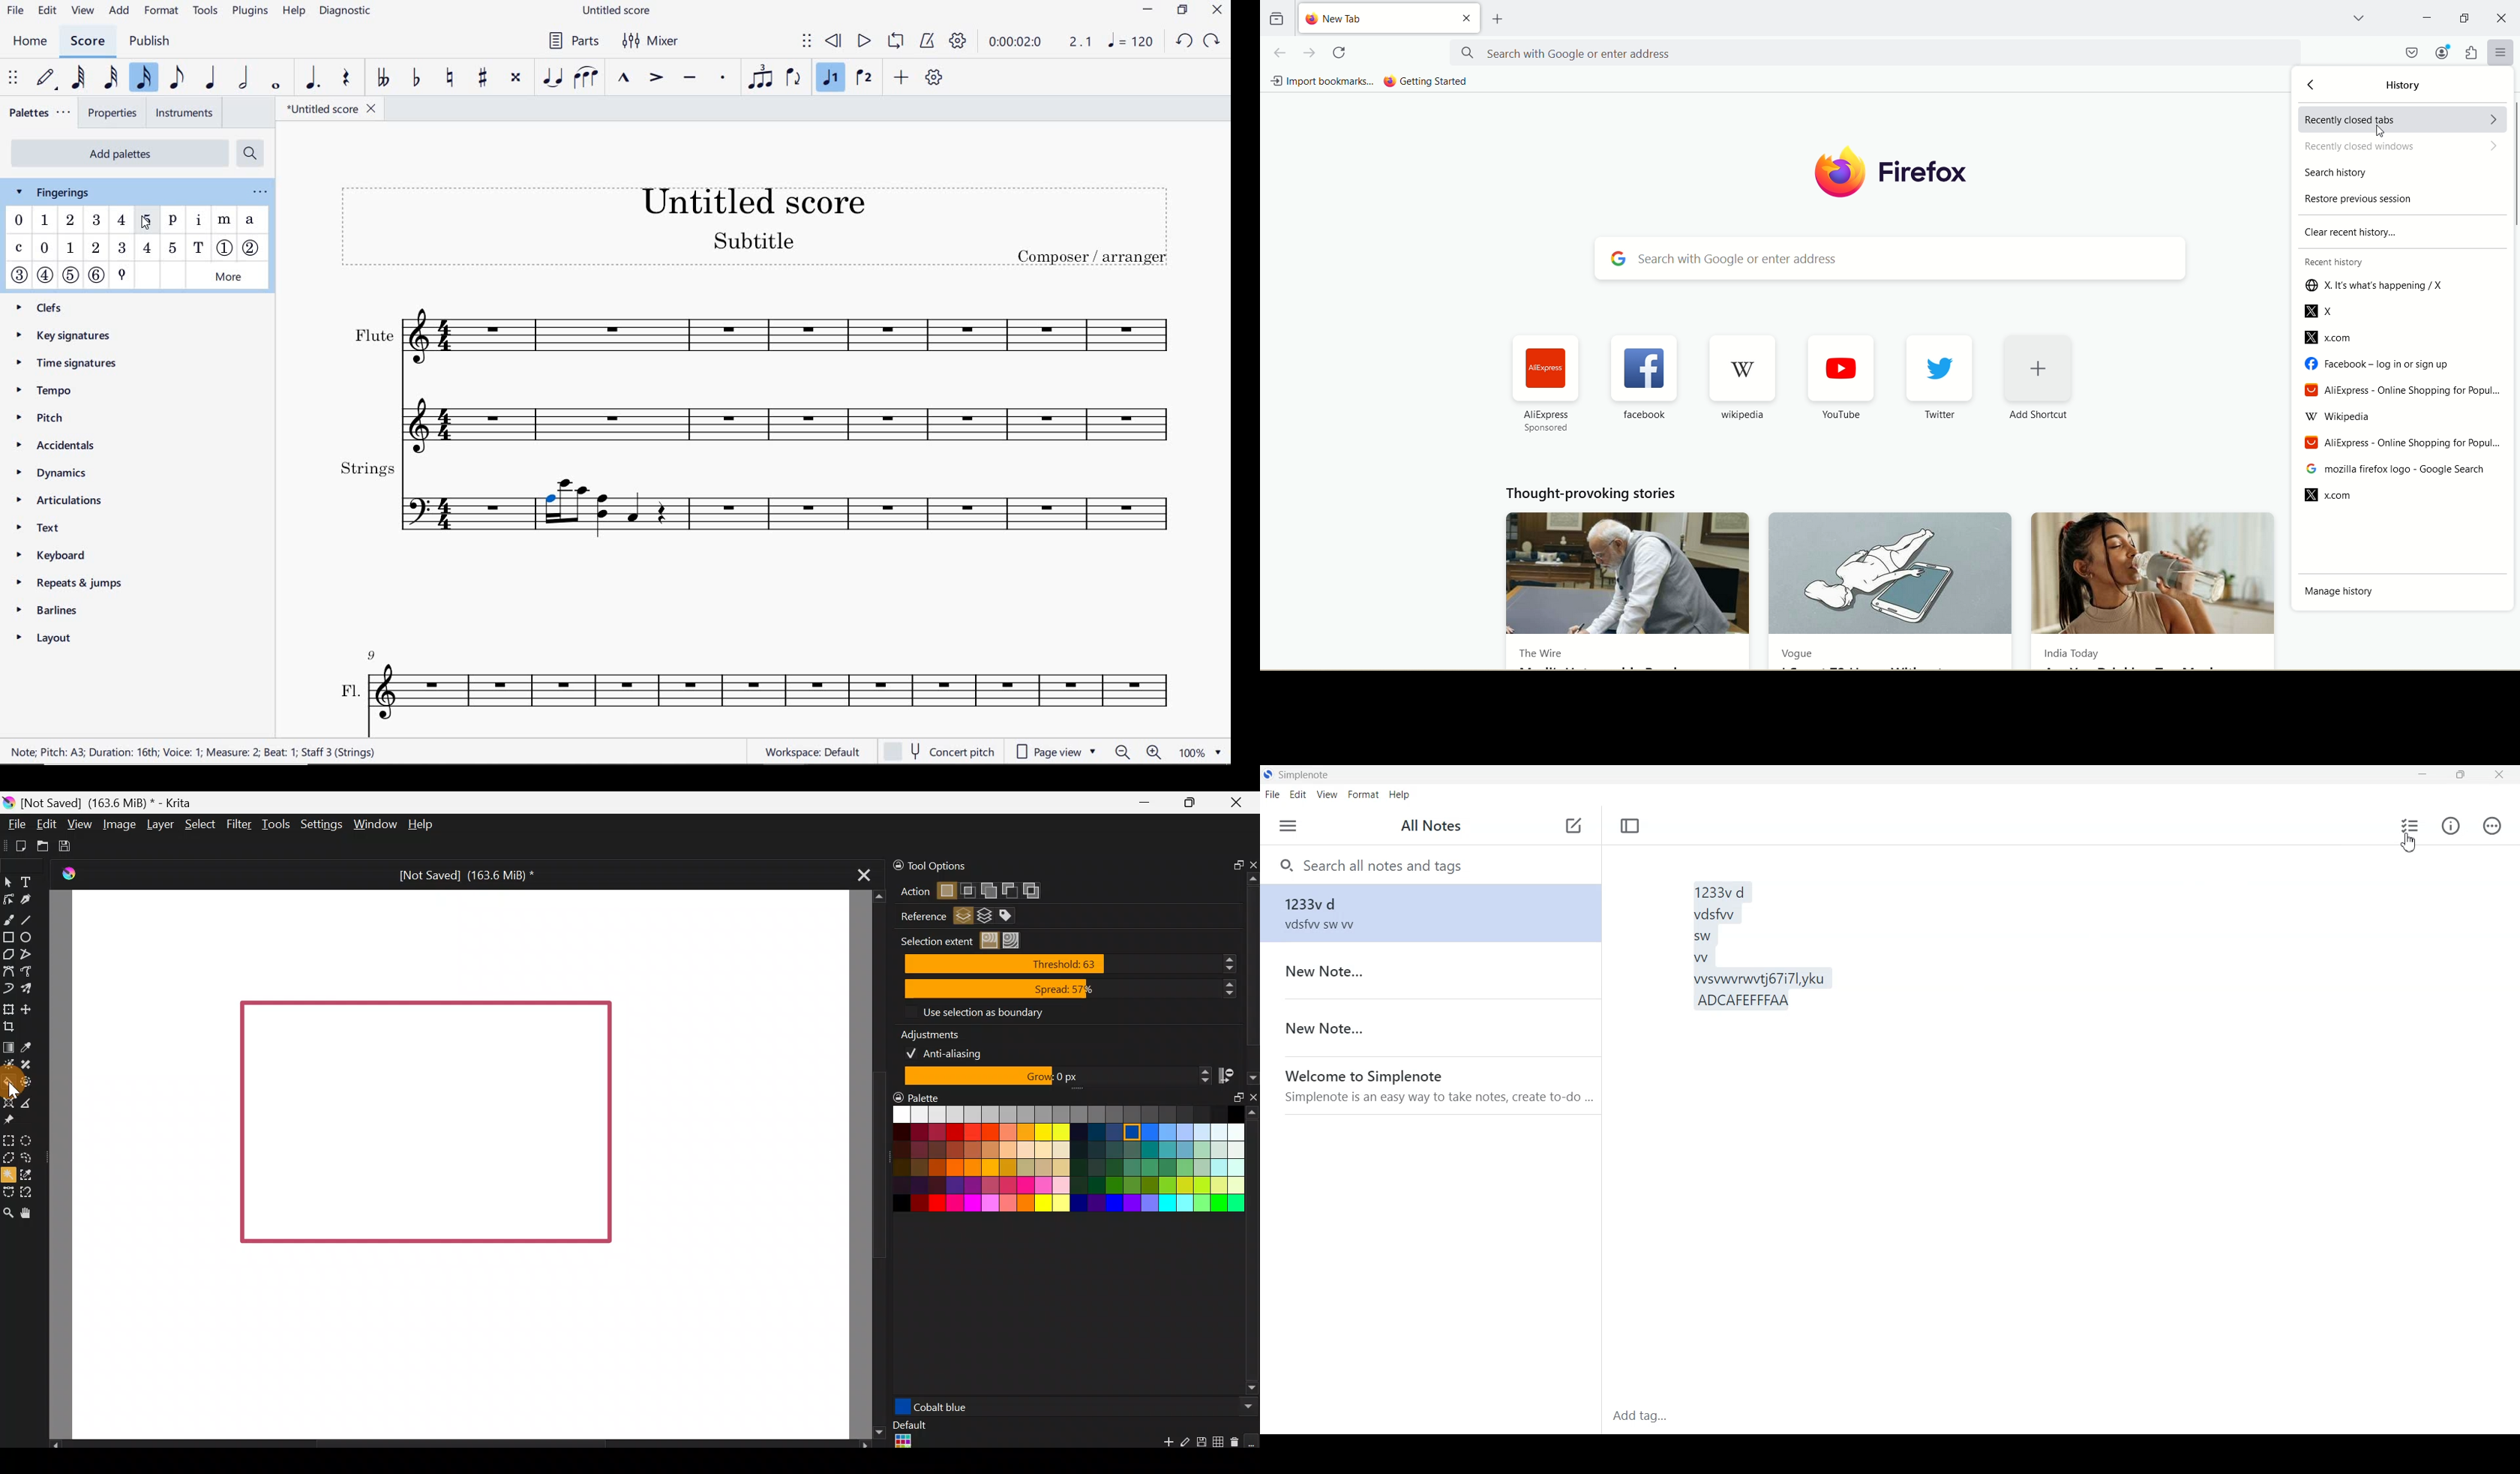 This screenshot has height=1484, width=2520. What do you see at coordinates (319, 822) in the screenshot?
I see `Settings` at bounding box center [319, 822].